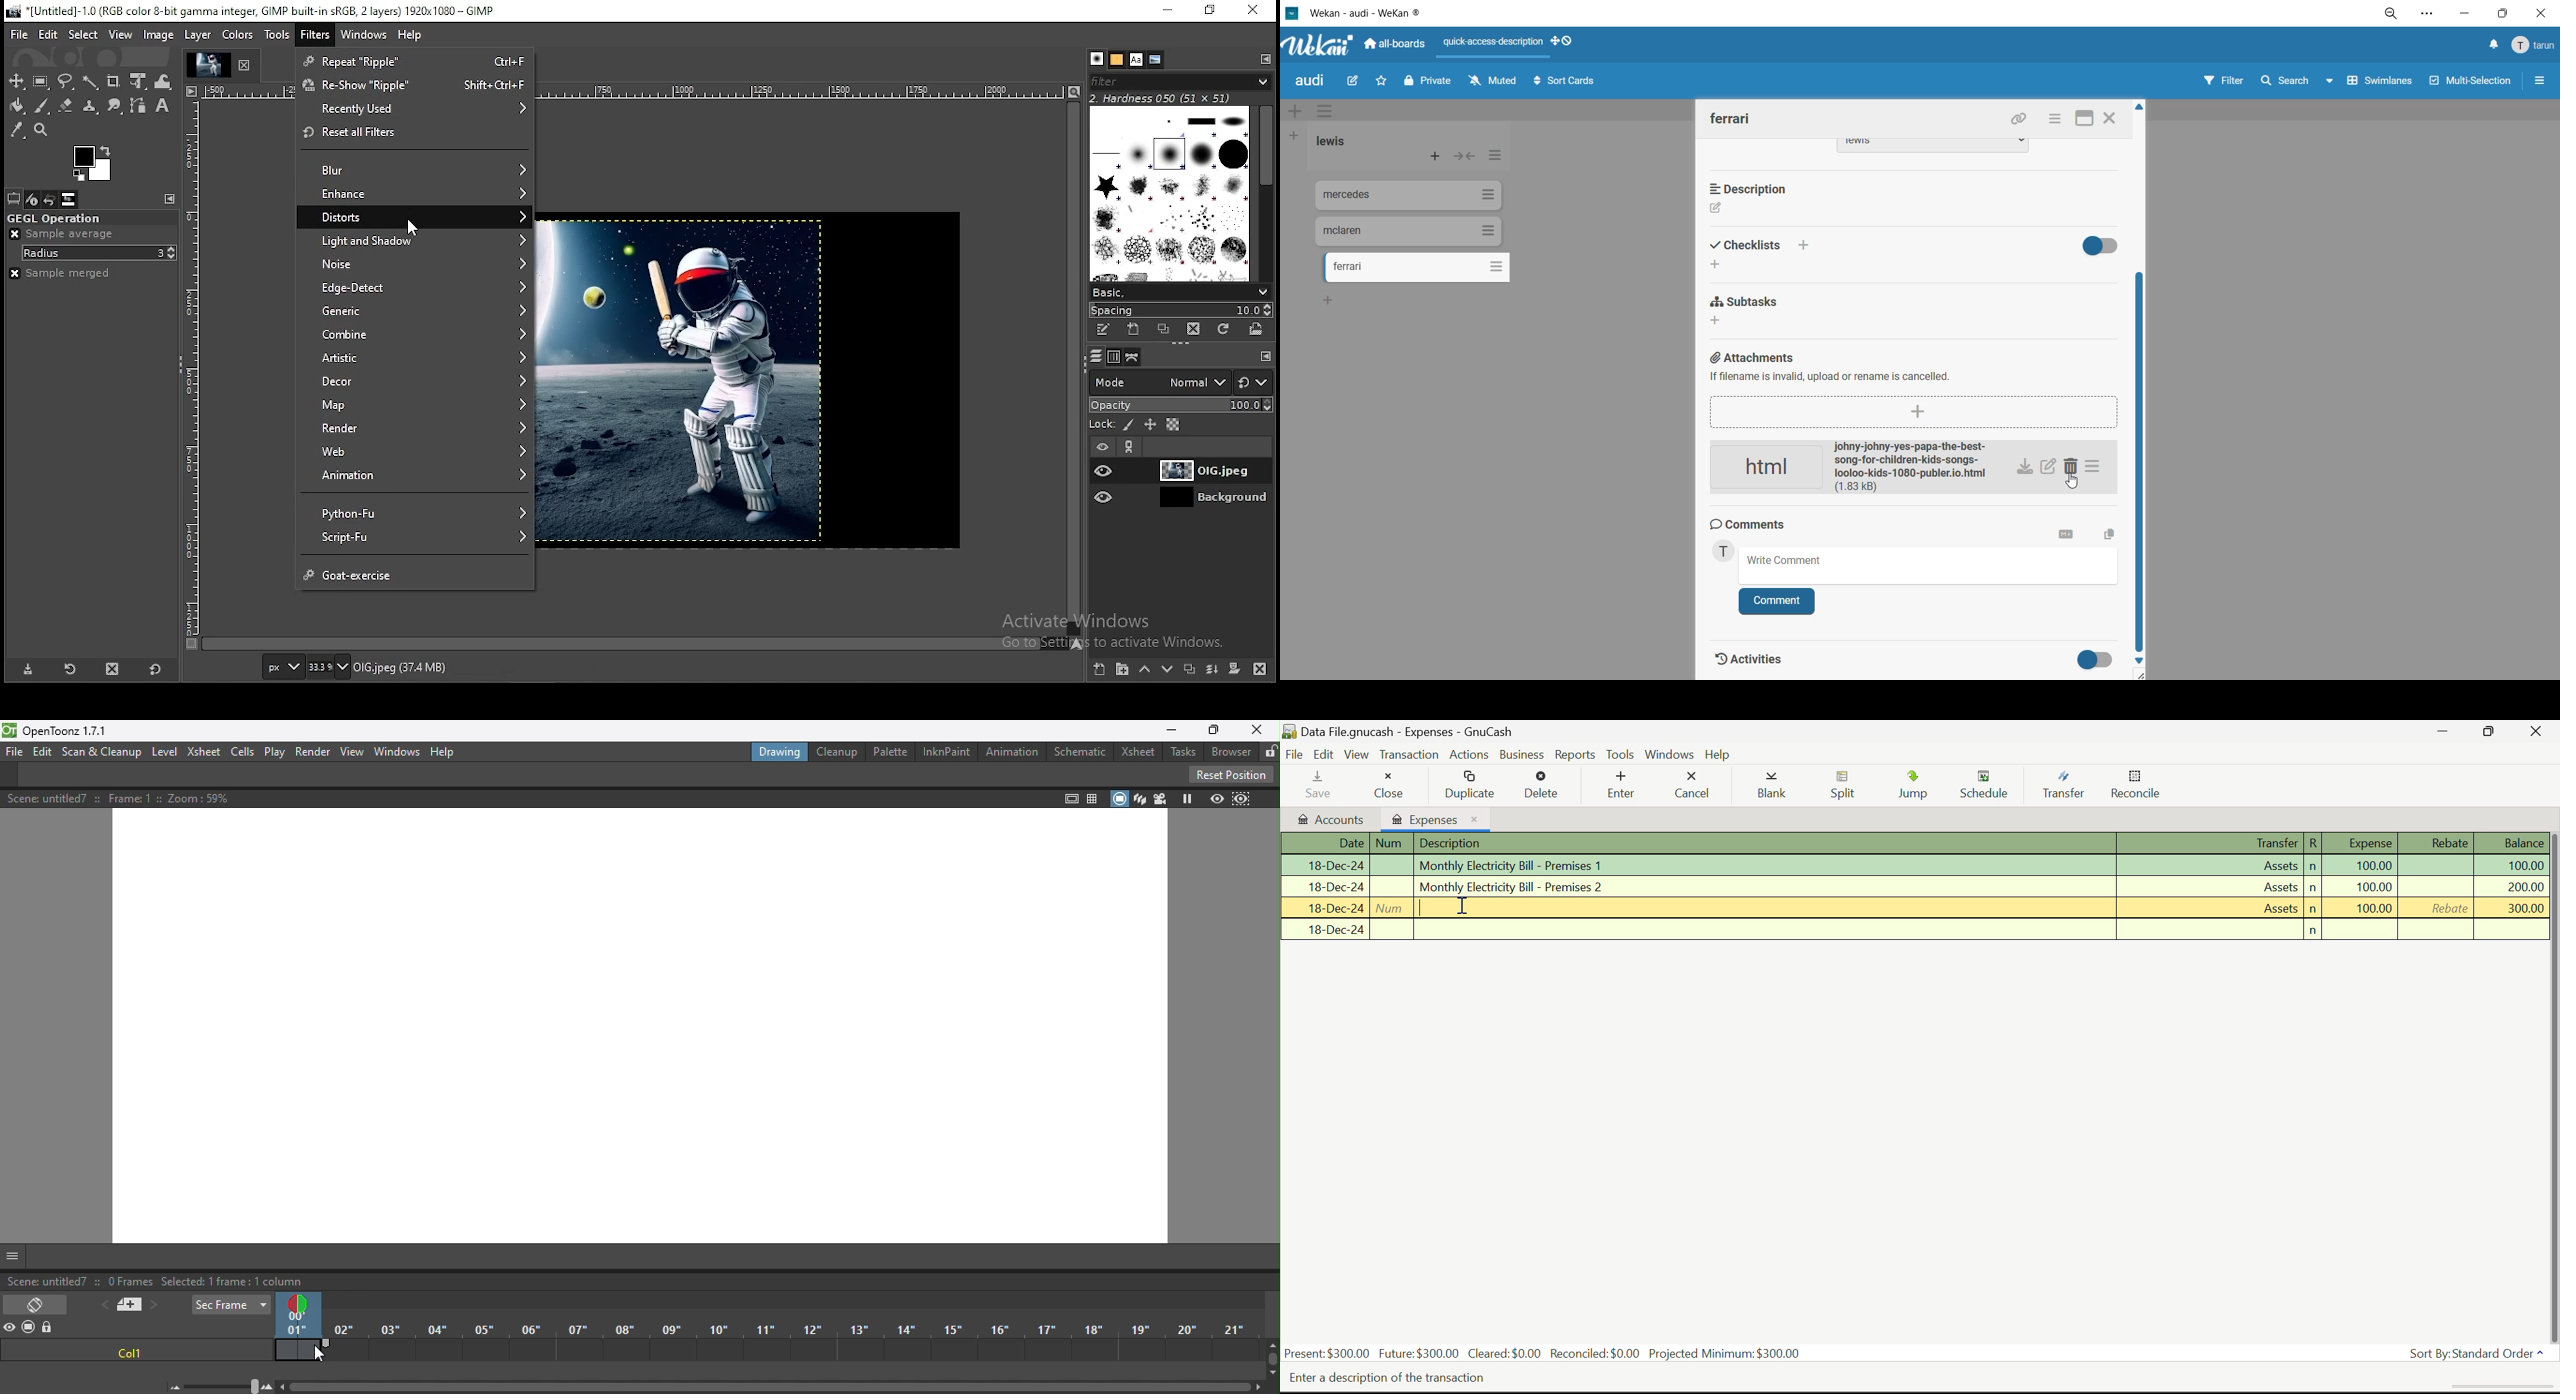 The image size is (2576, 1400). I want to click on download, so click(2026, 468).